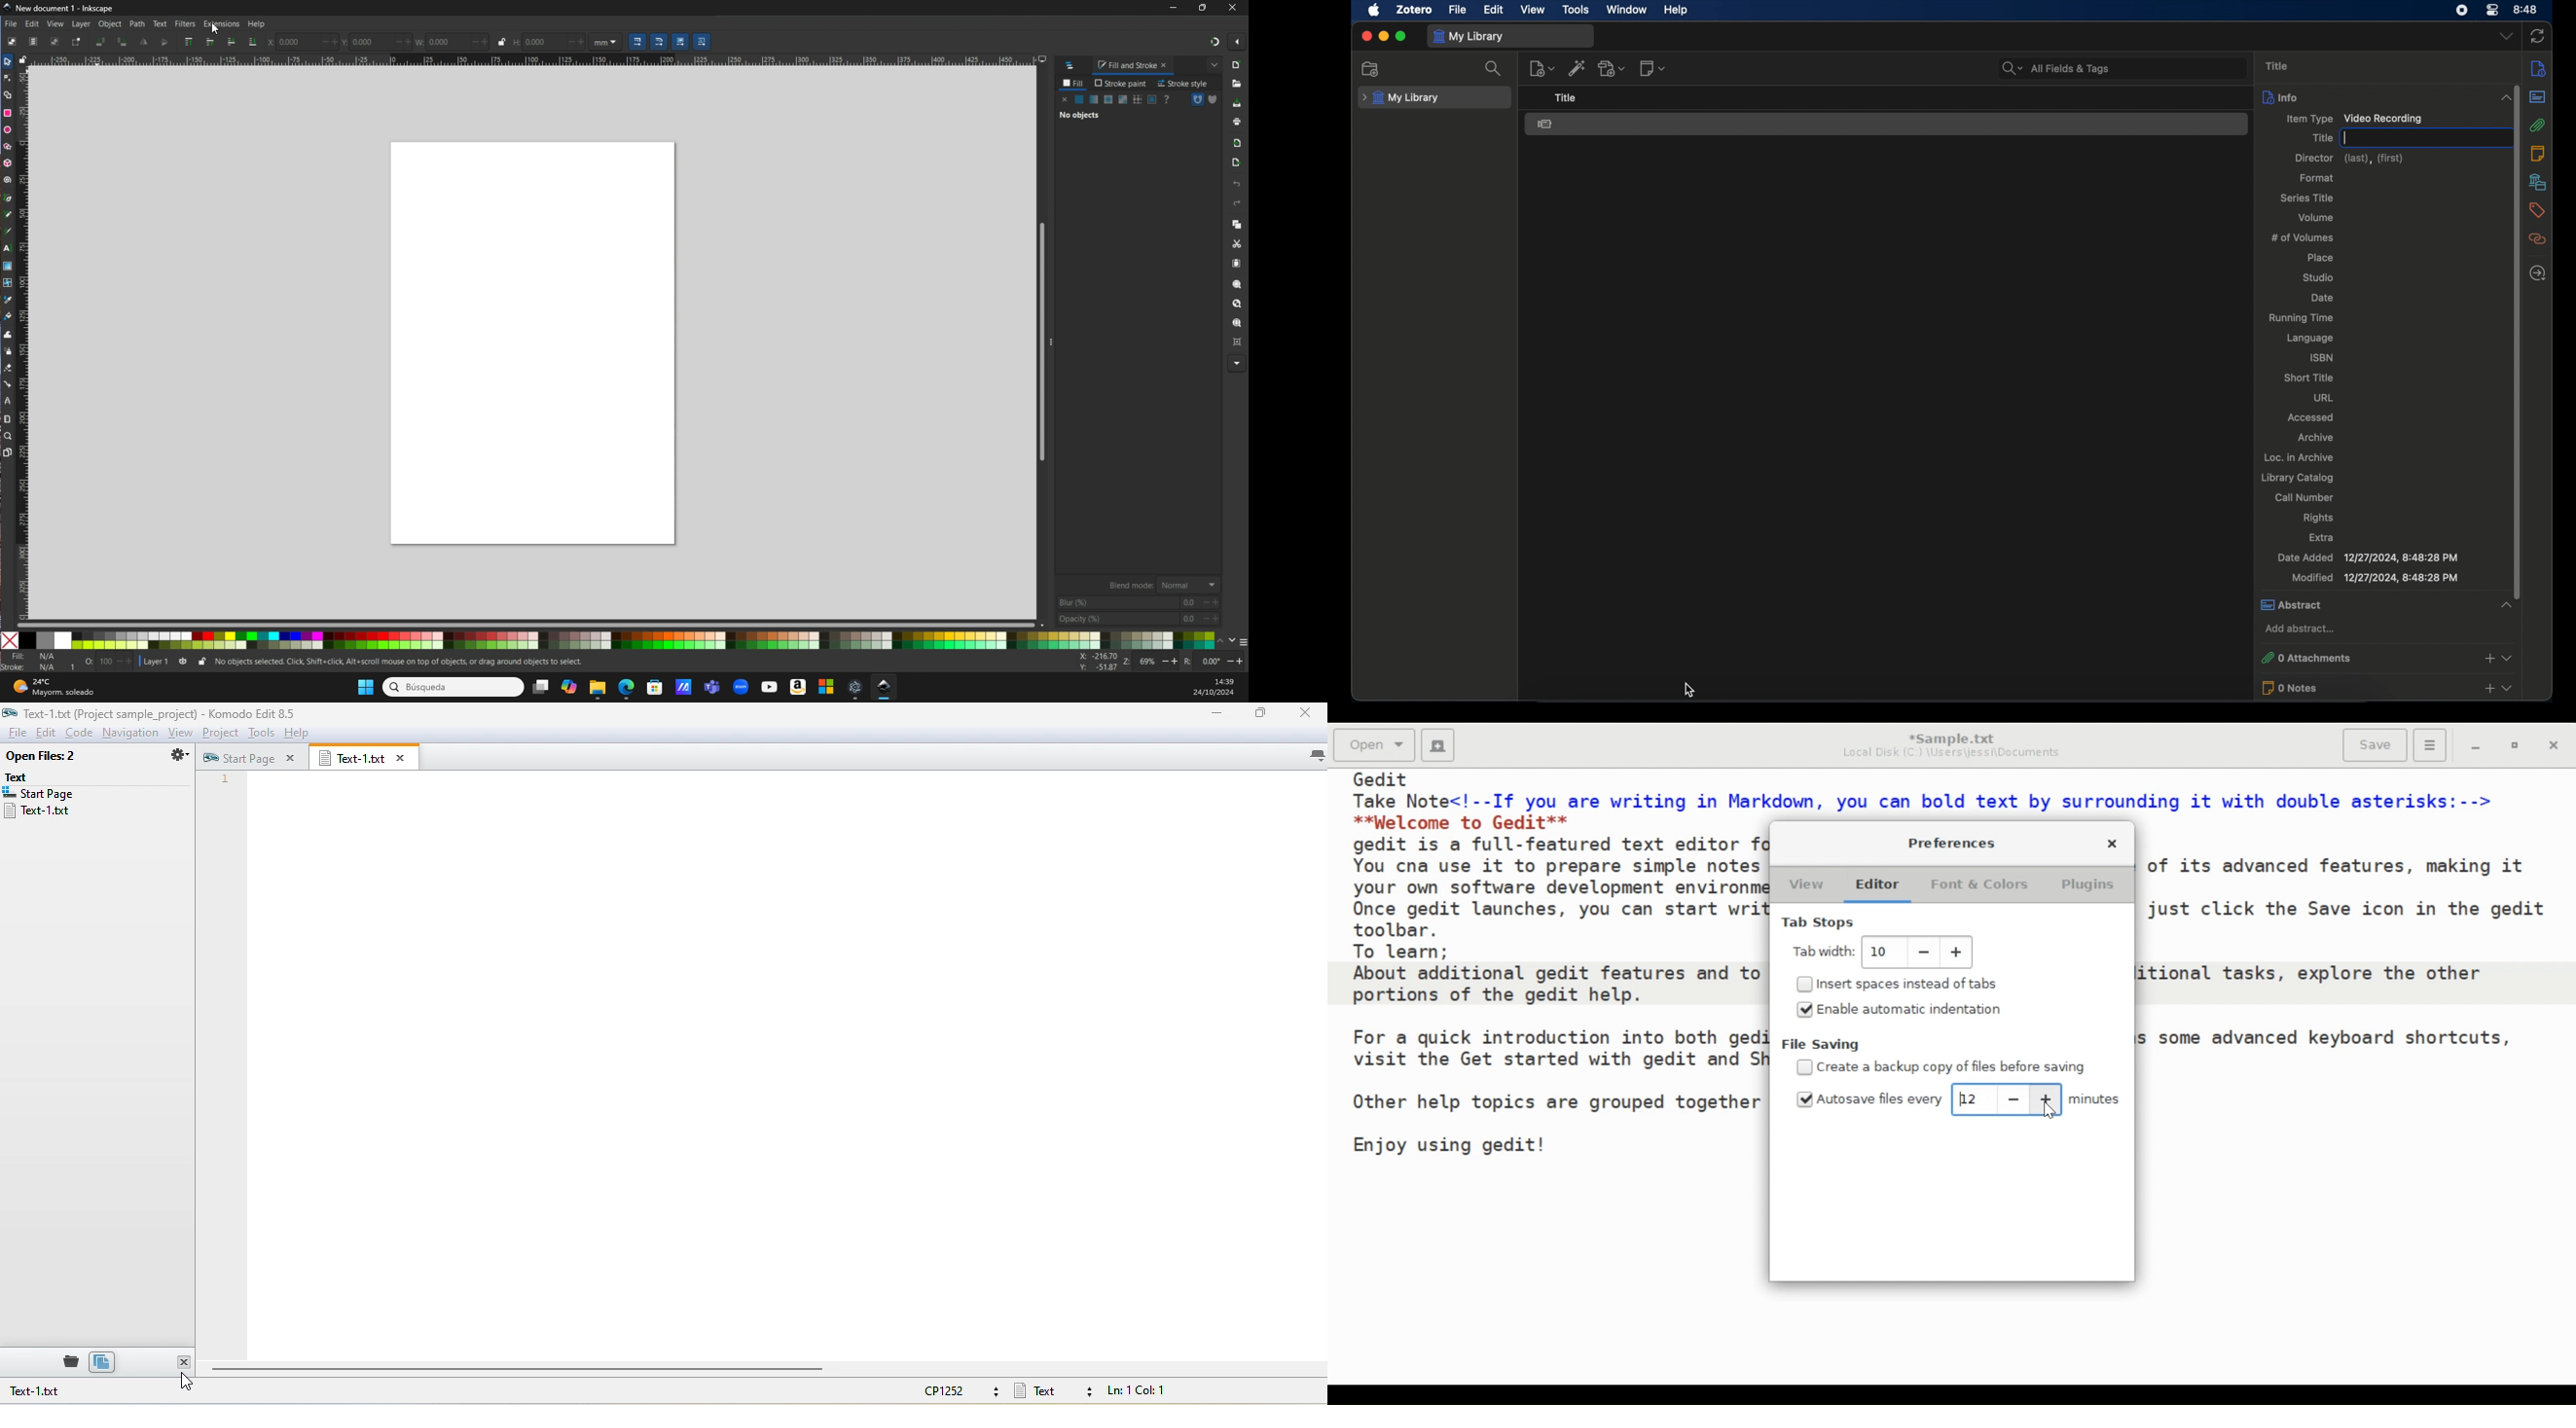  Describe the element at coordinates (47, 758) in the screenshot. I see `open files2` at that location.